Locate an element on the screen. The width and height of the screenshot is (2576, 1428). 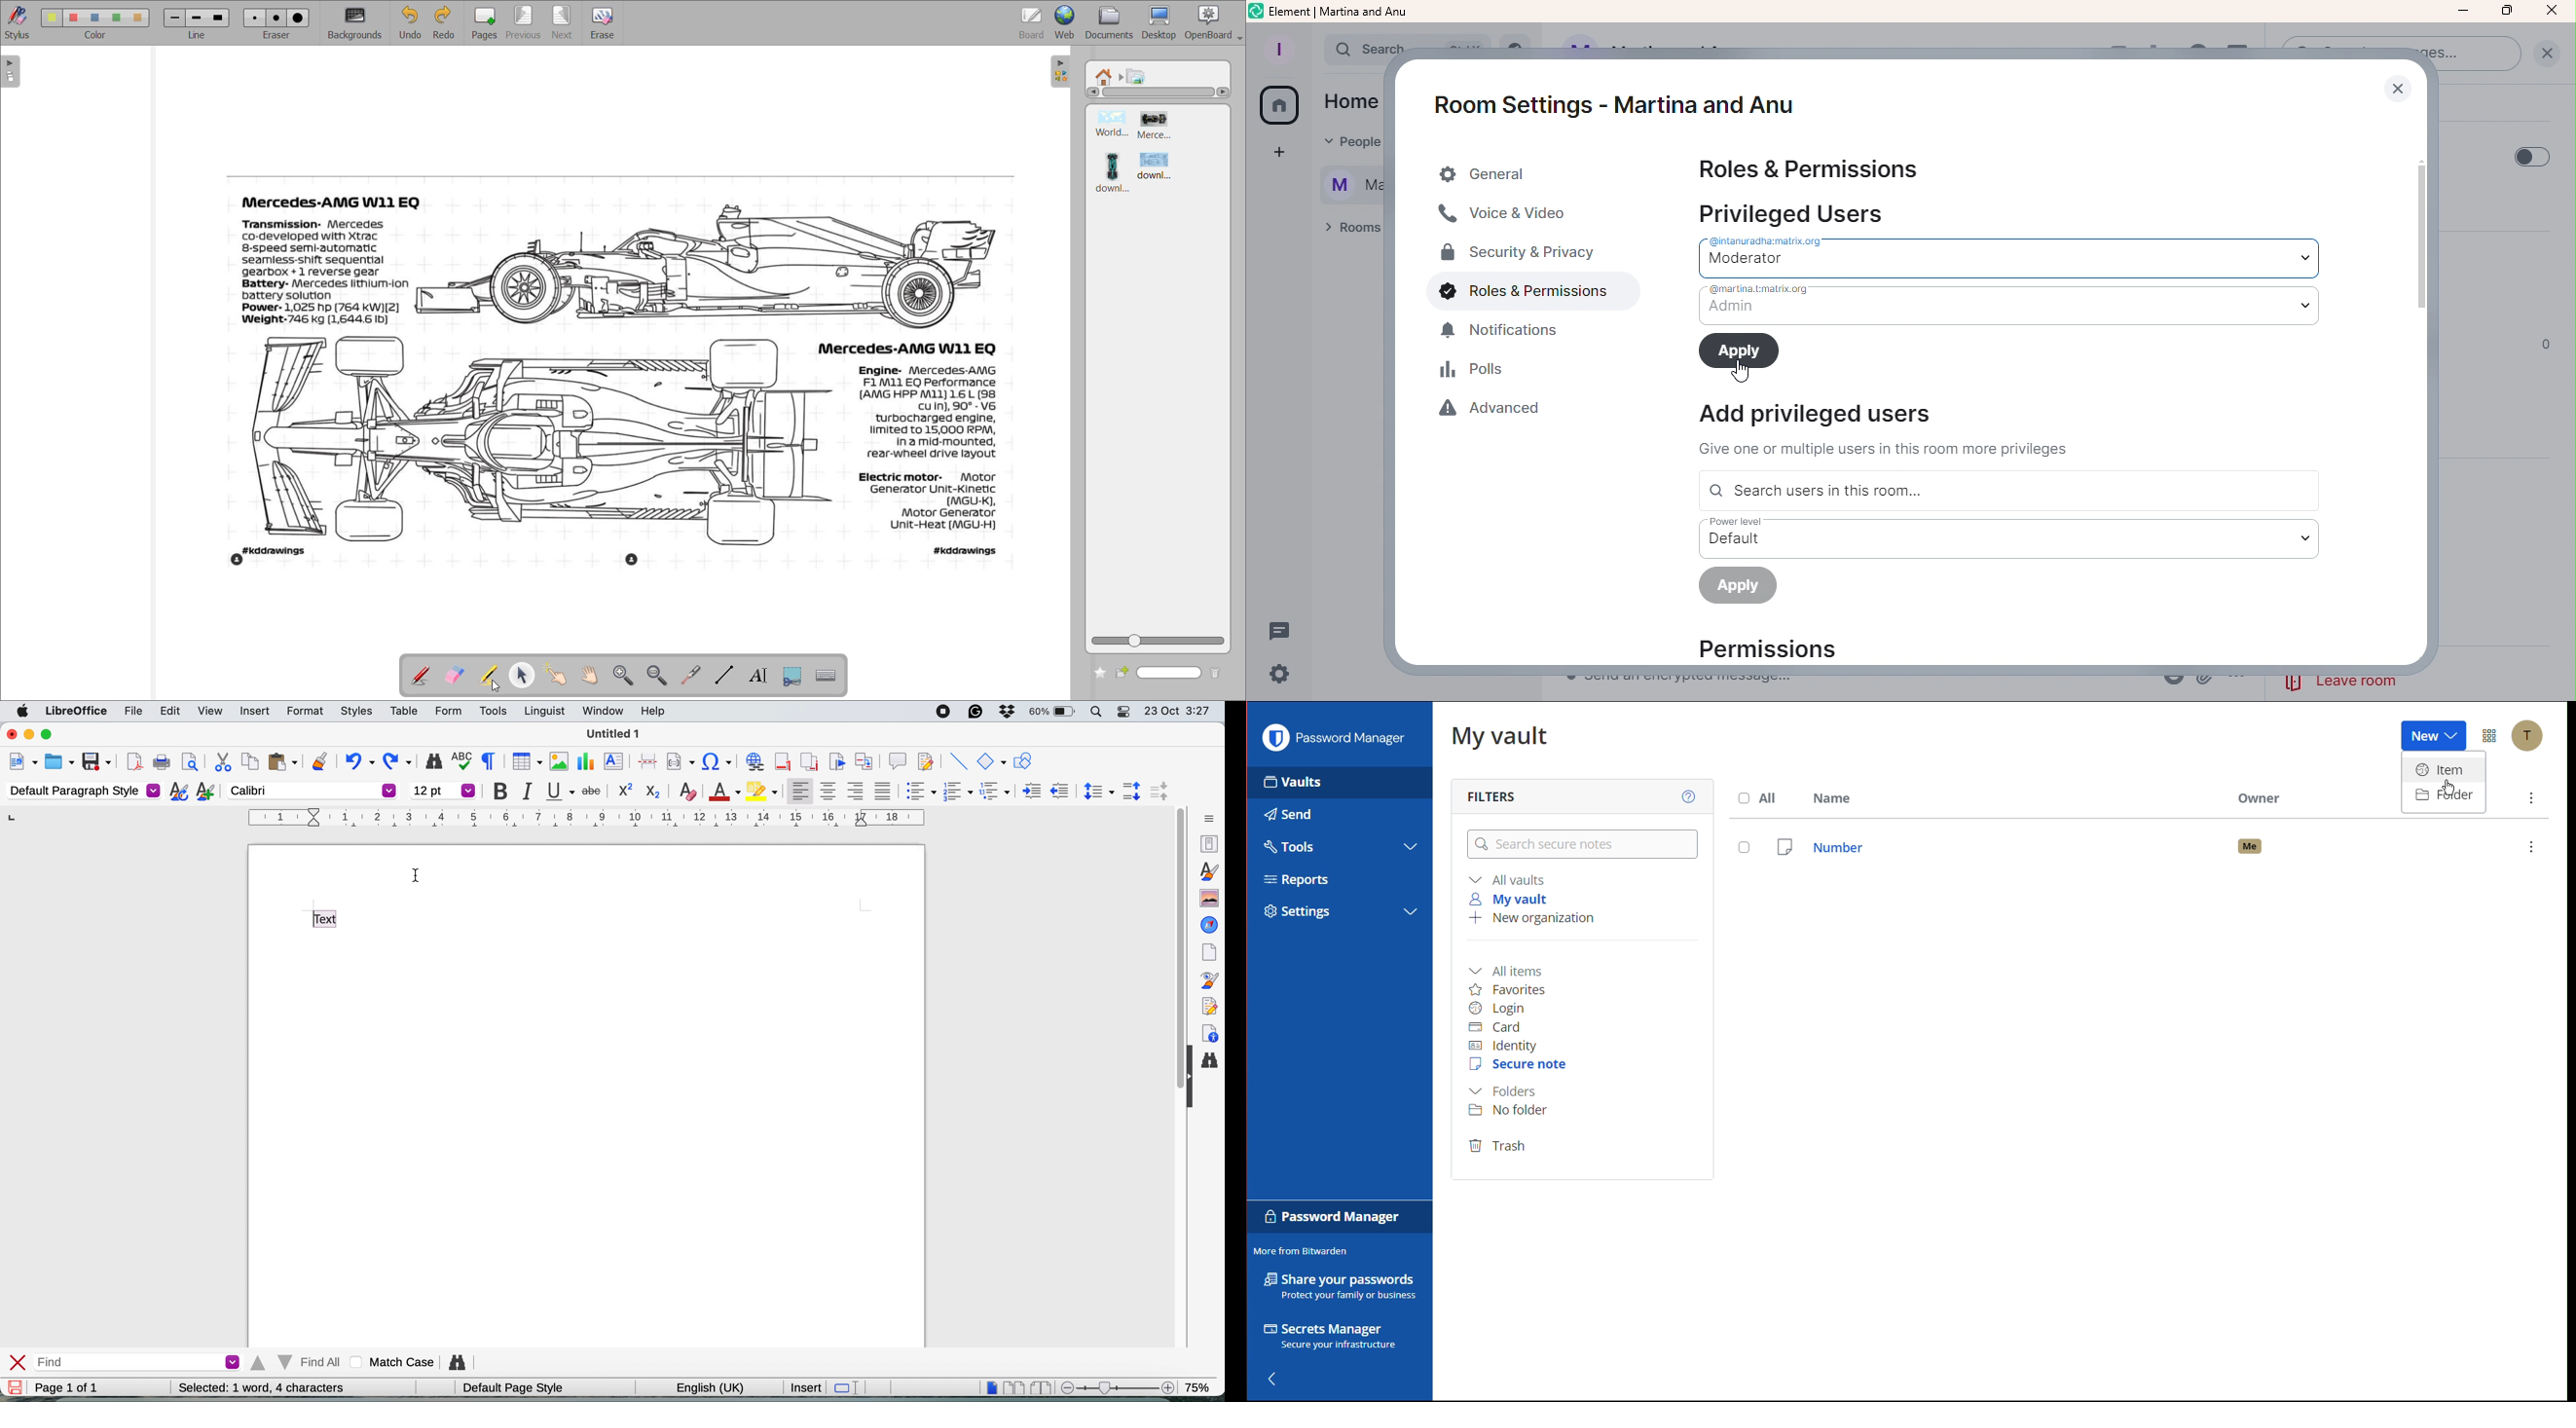
default page style is located at coordinates (511, 1388).